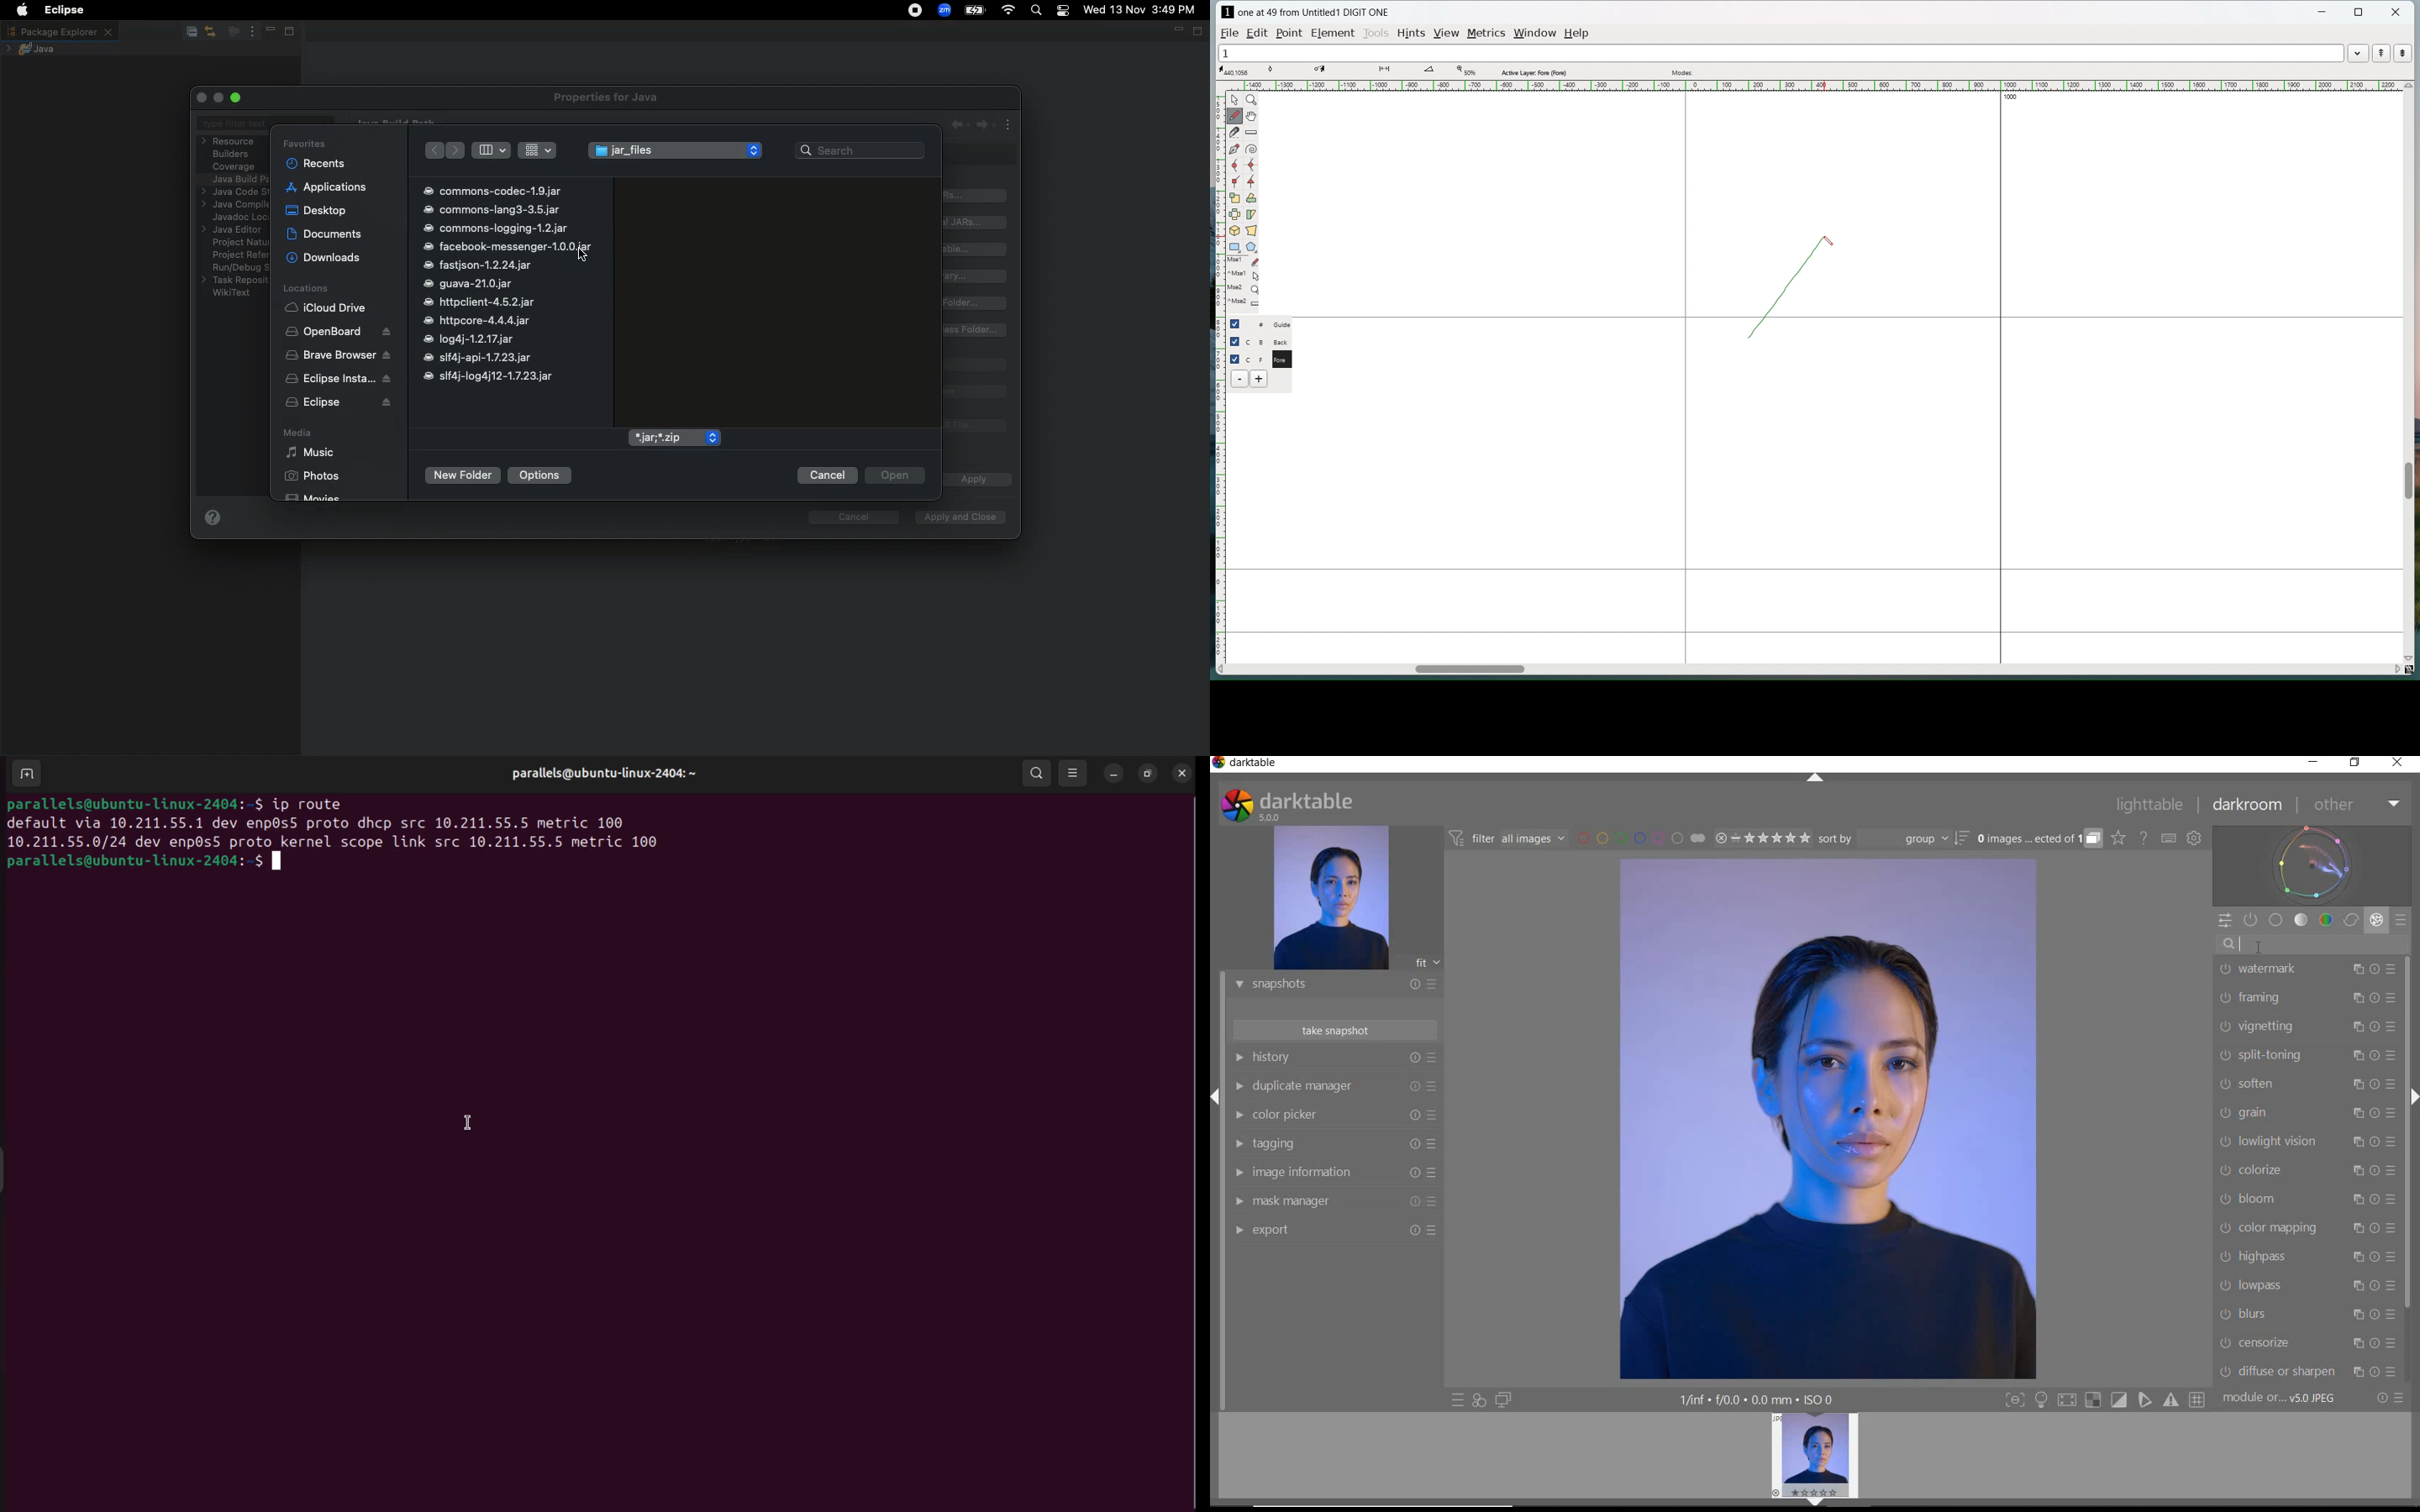  I want to click on SHOW GLOBAL PREFERENCES, so click(2194, 839).